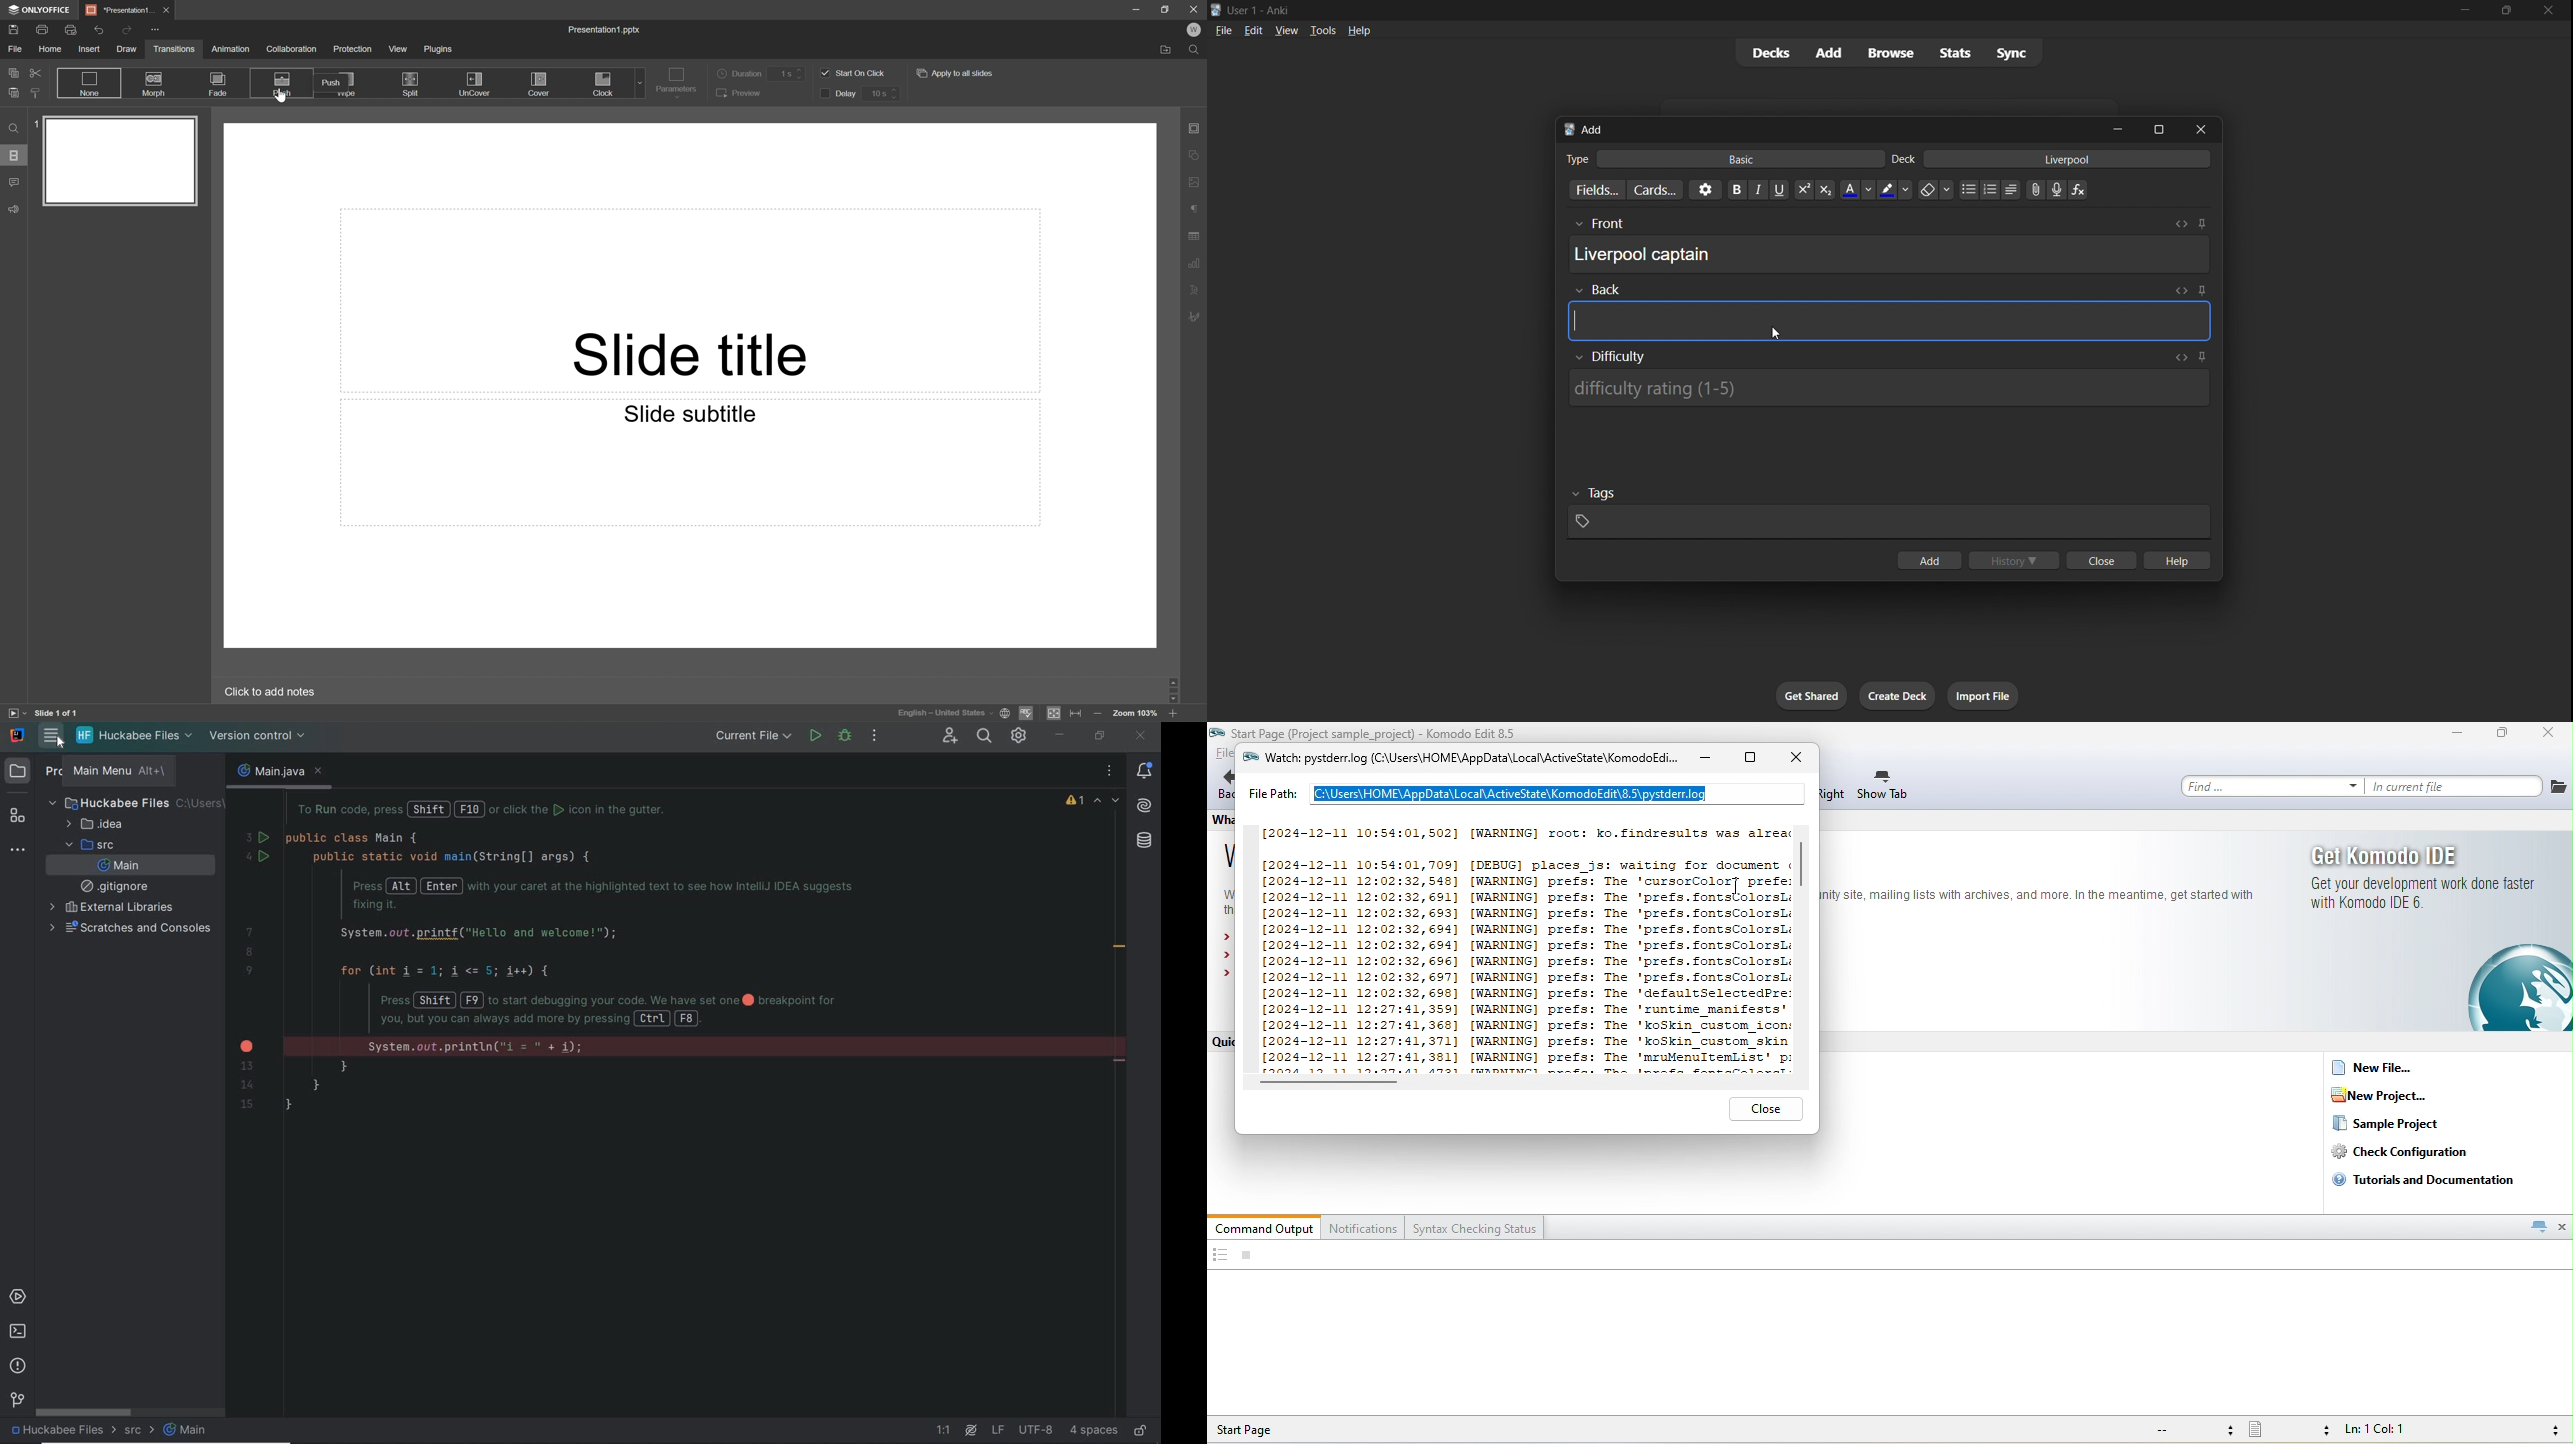  What do you see at coordinates (1020, 736) in the screenshot?
I see `IDE AND PROJECT SETTINGS` at bounding box center [1020, 736].